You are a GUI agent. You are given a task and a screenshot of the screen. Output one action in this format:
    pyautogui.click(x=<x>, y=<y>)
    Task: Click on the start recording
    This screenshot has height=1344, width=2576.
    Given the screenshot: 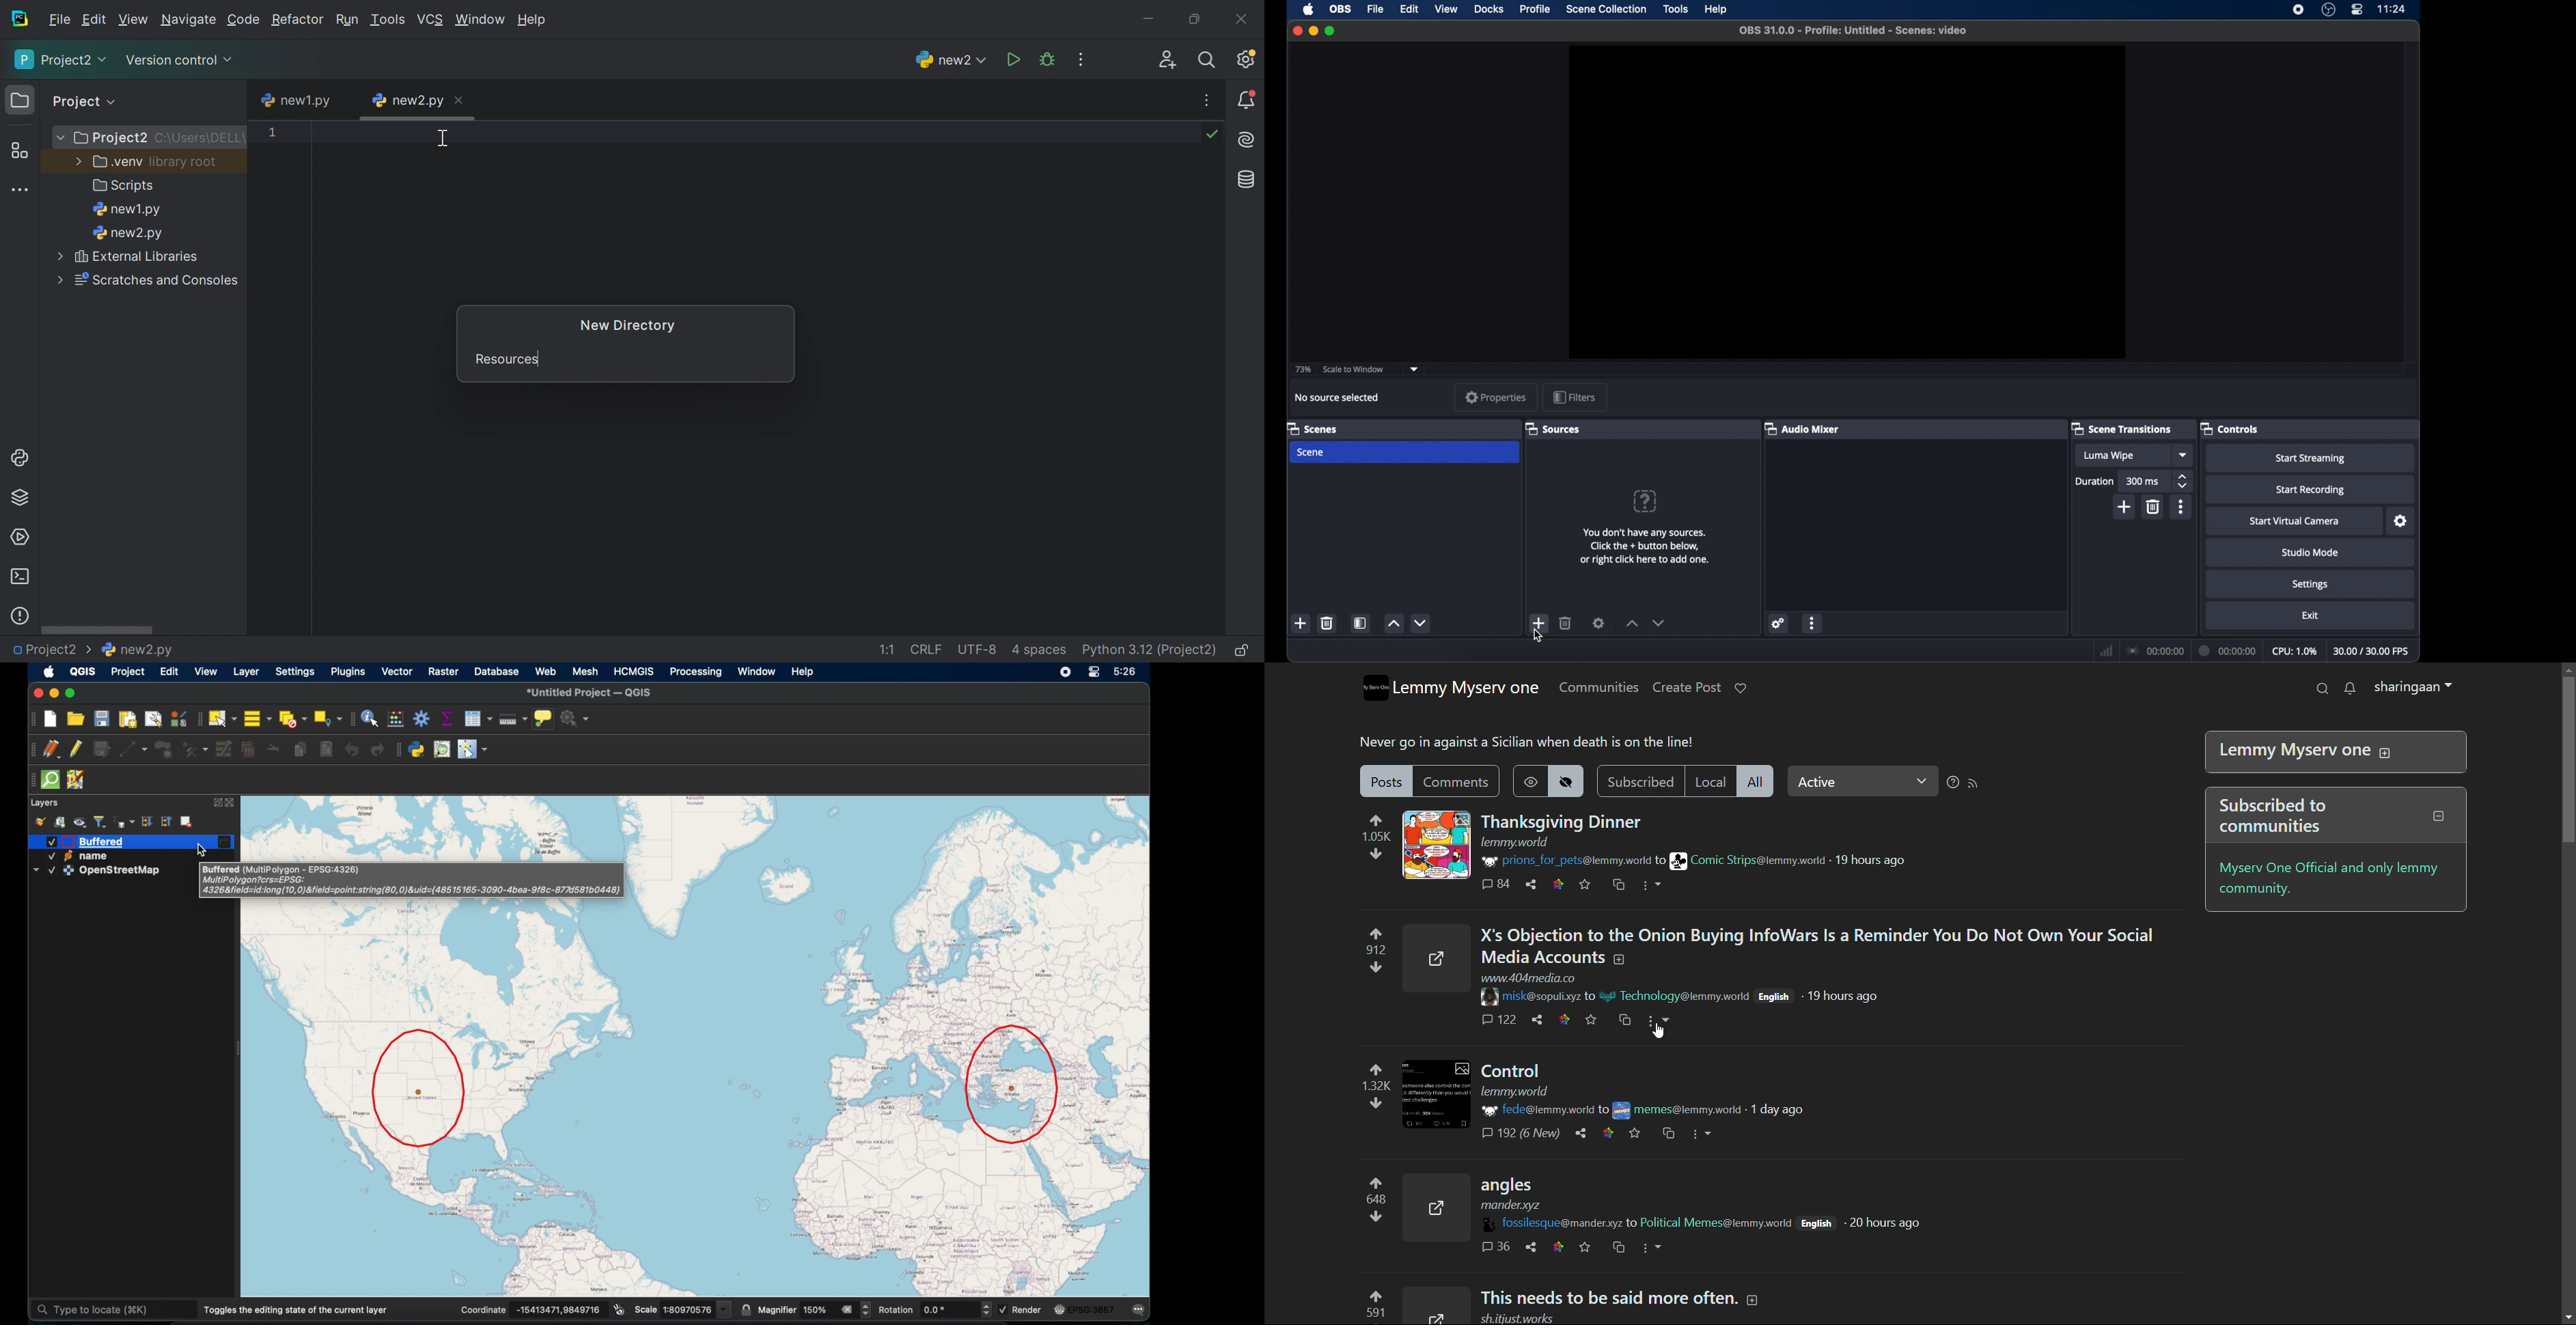 What is the action you would take?
    pyautogui.click(x=2311, y=490)
    